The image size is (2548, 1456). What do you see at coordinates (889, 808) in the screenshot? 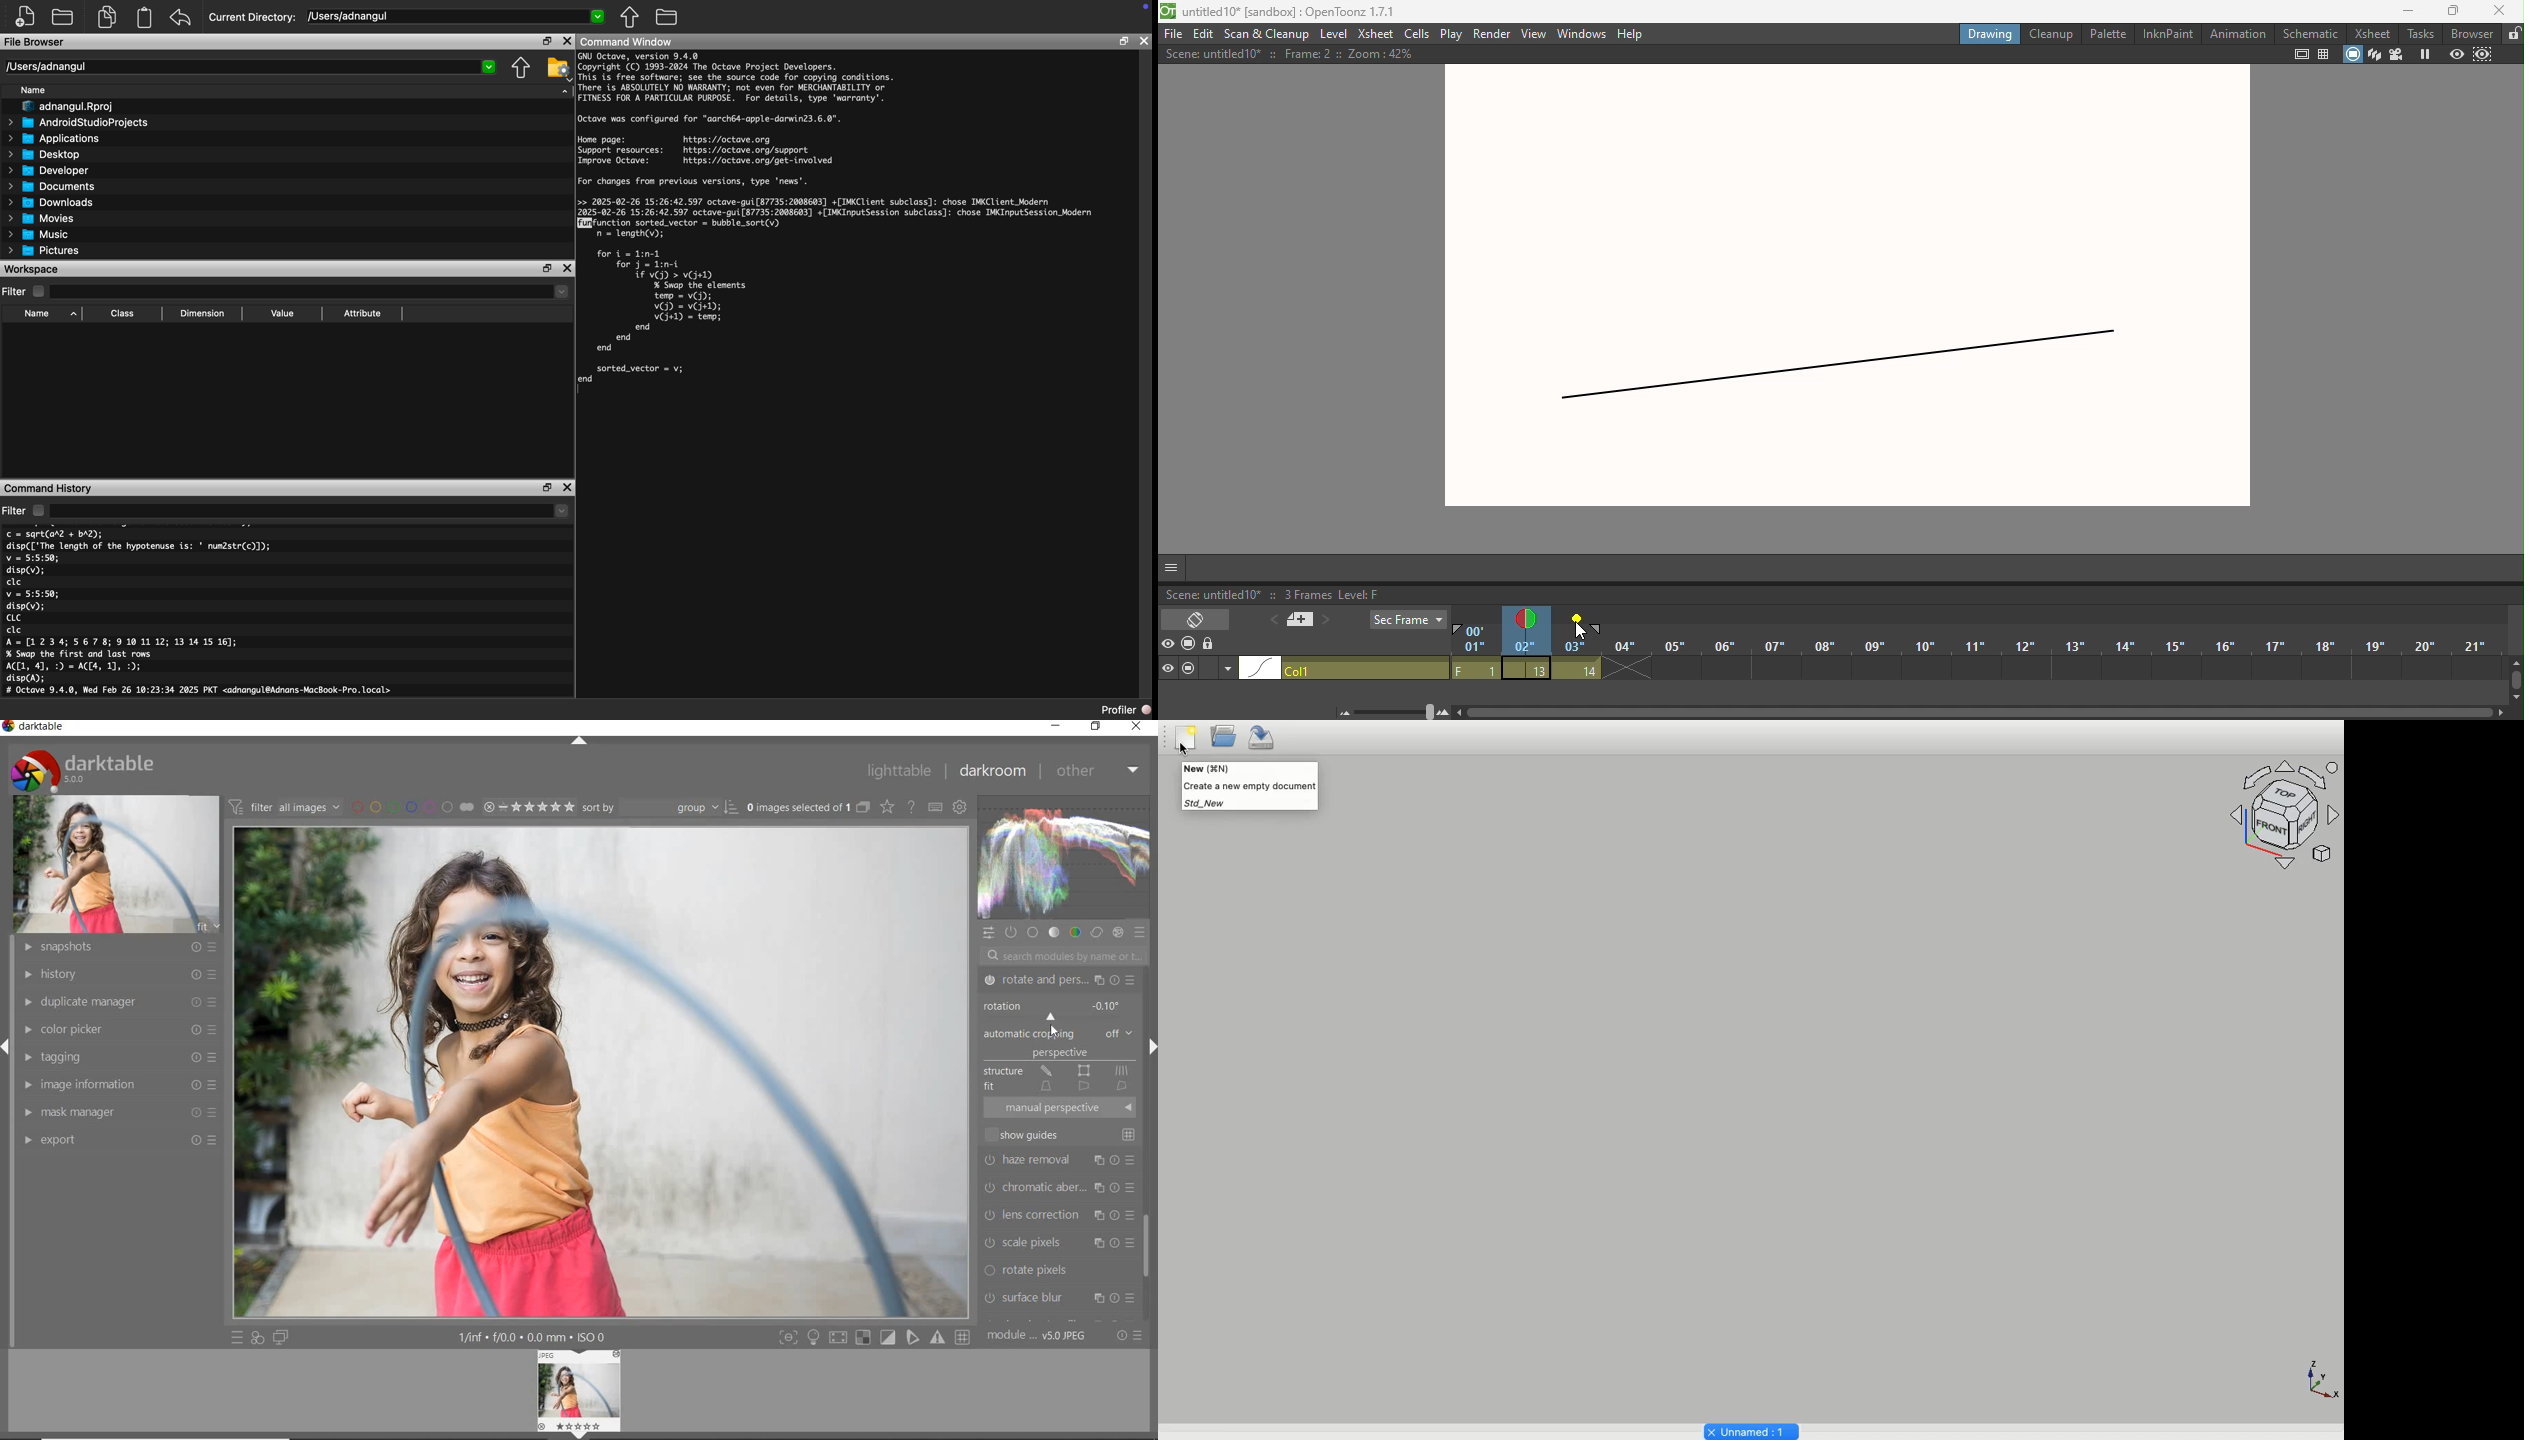
I see `change type of overlay` at bounding box center [889, 808].